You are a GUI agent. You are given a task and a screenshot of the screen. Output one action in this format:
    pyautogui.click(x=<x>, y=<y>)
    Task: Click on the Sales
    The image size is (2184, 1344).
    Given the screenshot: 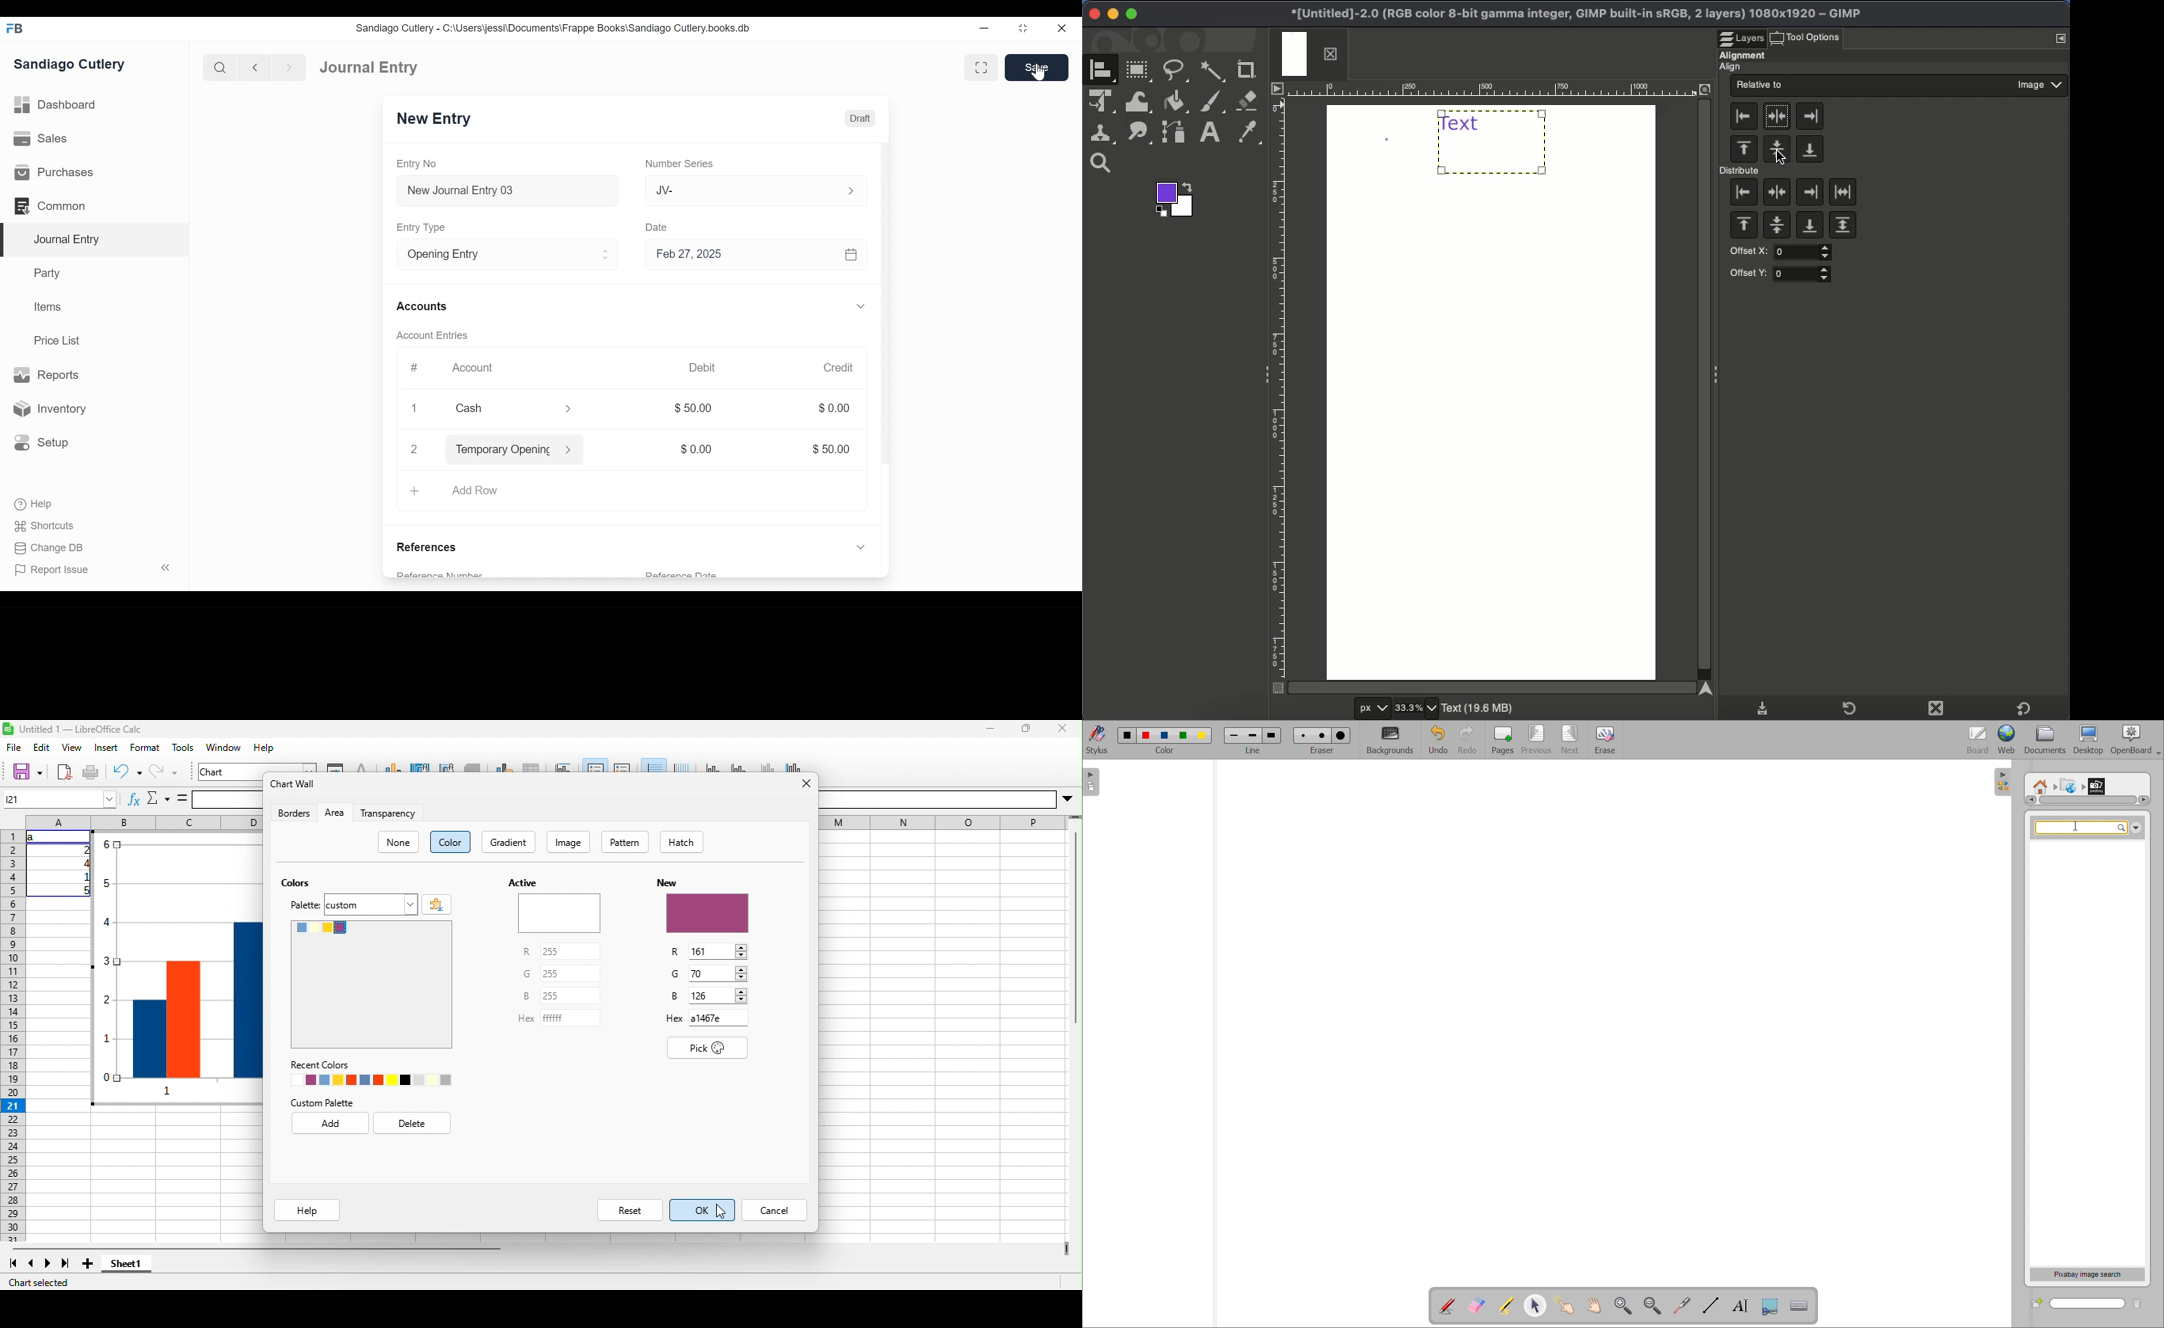 What is the action you would take?
    pyautogui.click(x=41, y=138)
    